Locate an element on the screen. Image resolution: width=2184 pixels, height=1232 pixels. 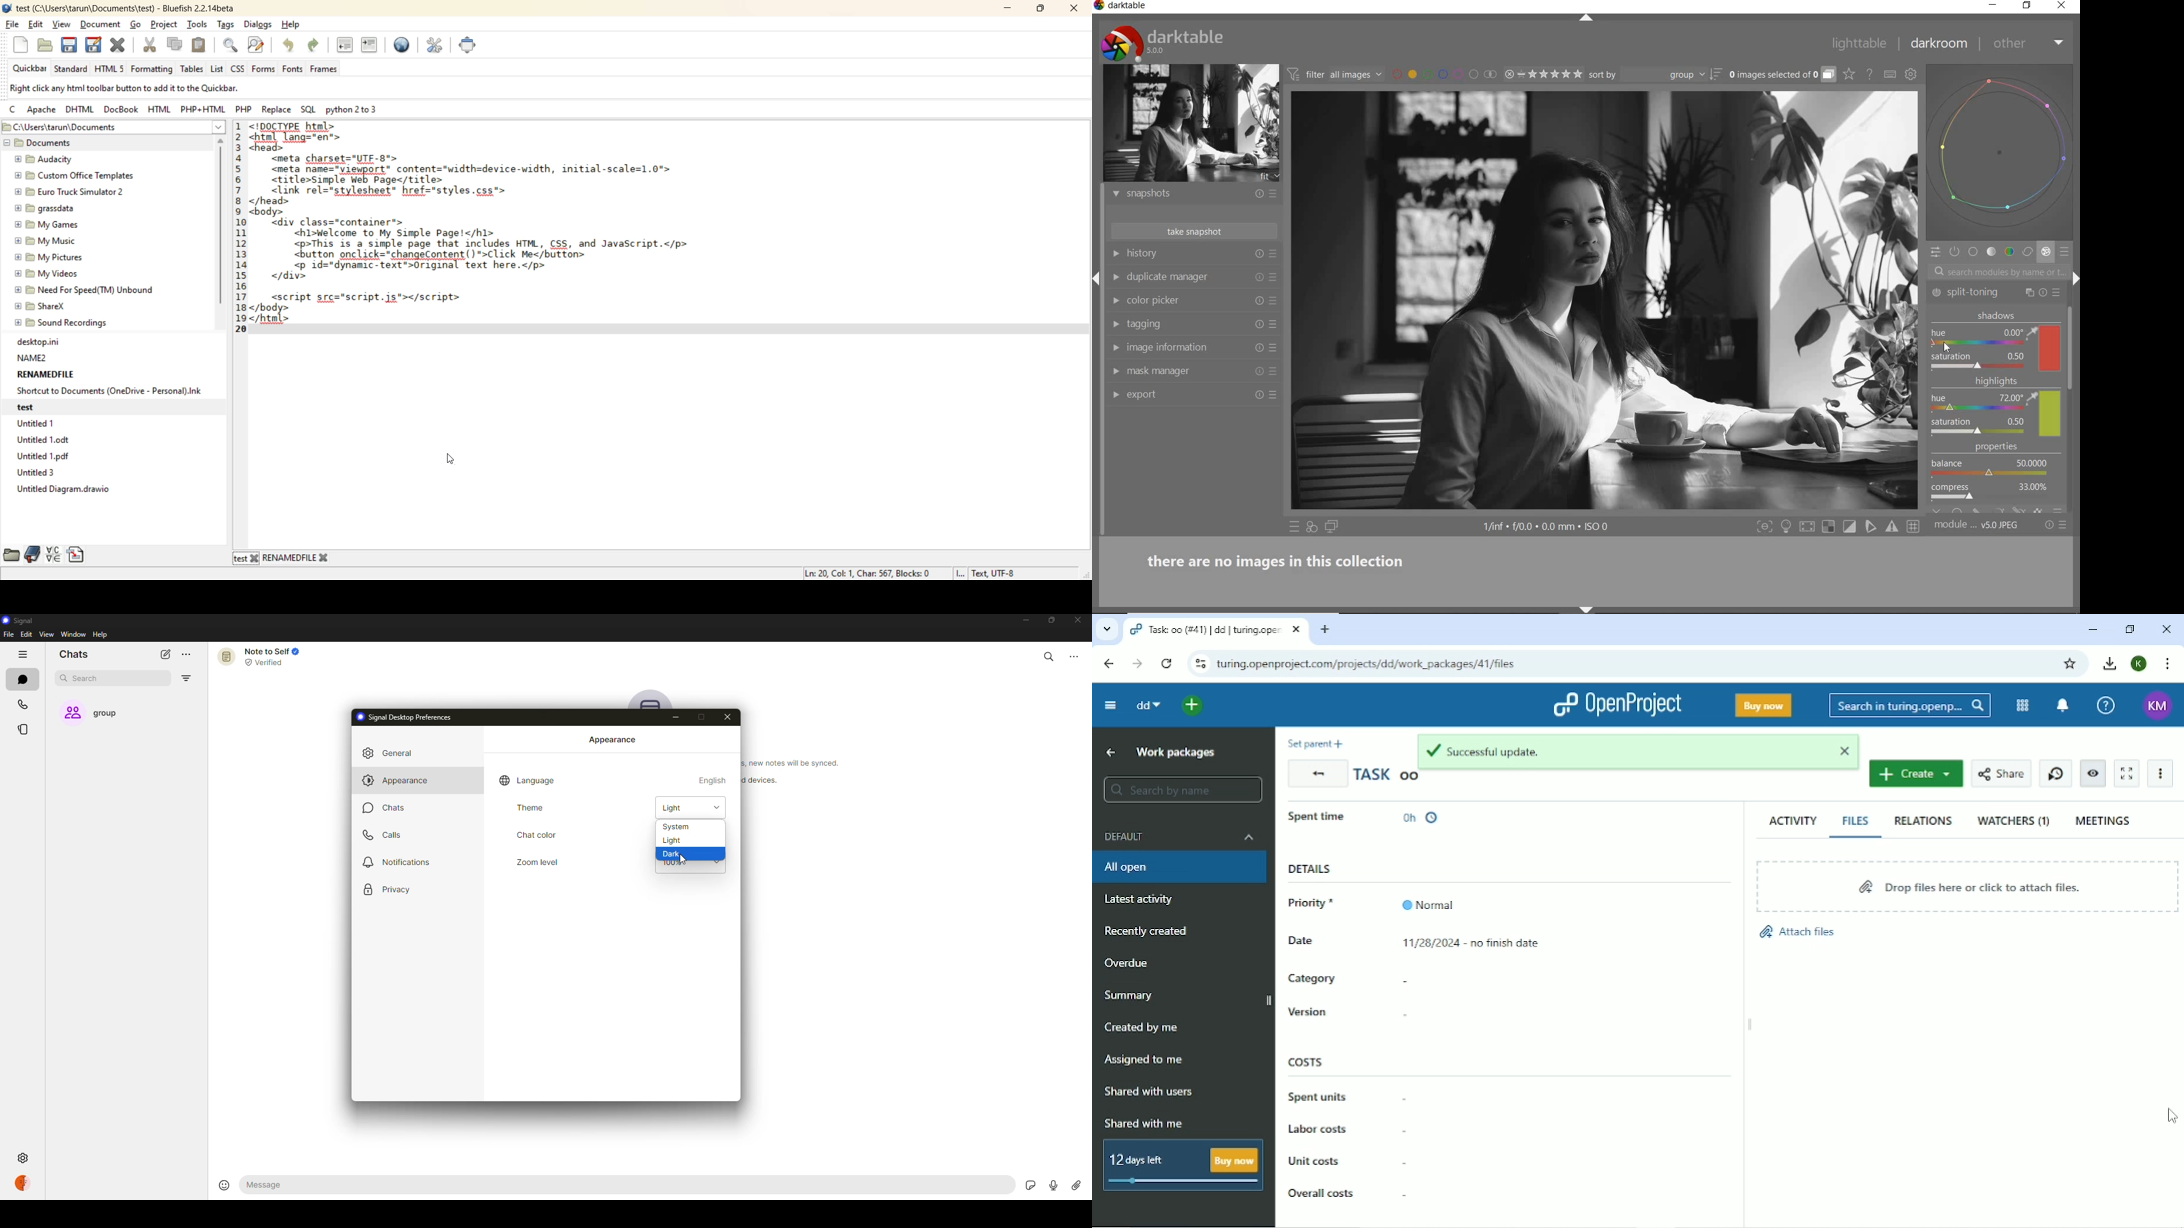
close is located at coordinates (1846, 752).